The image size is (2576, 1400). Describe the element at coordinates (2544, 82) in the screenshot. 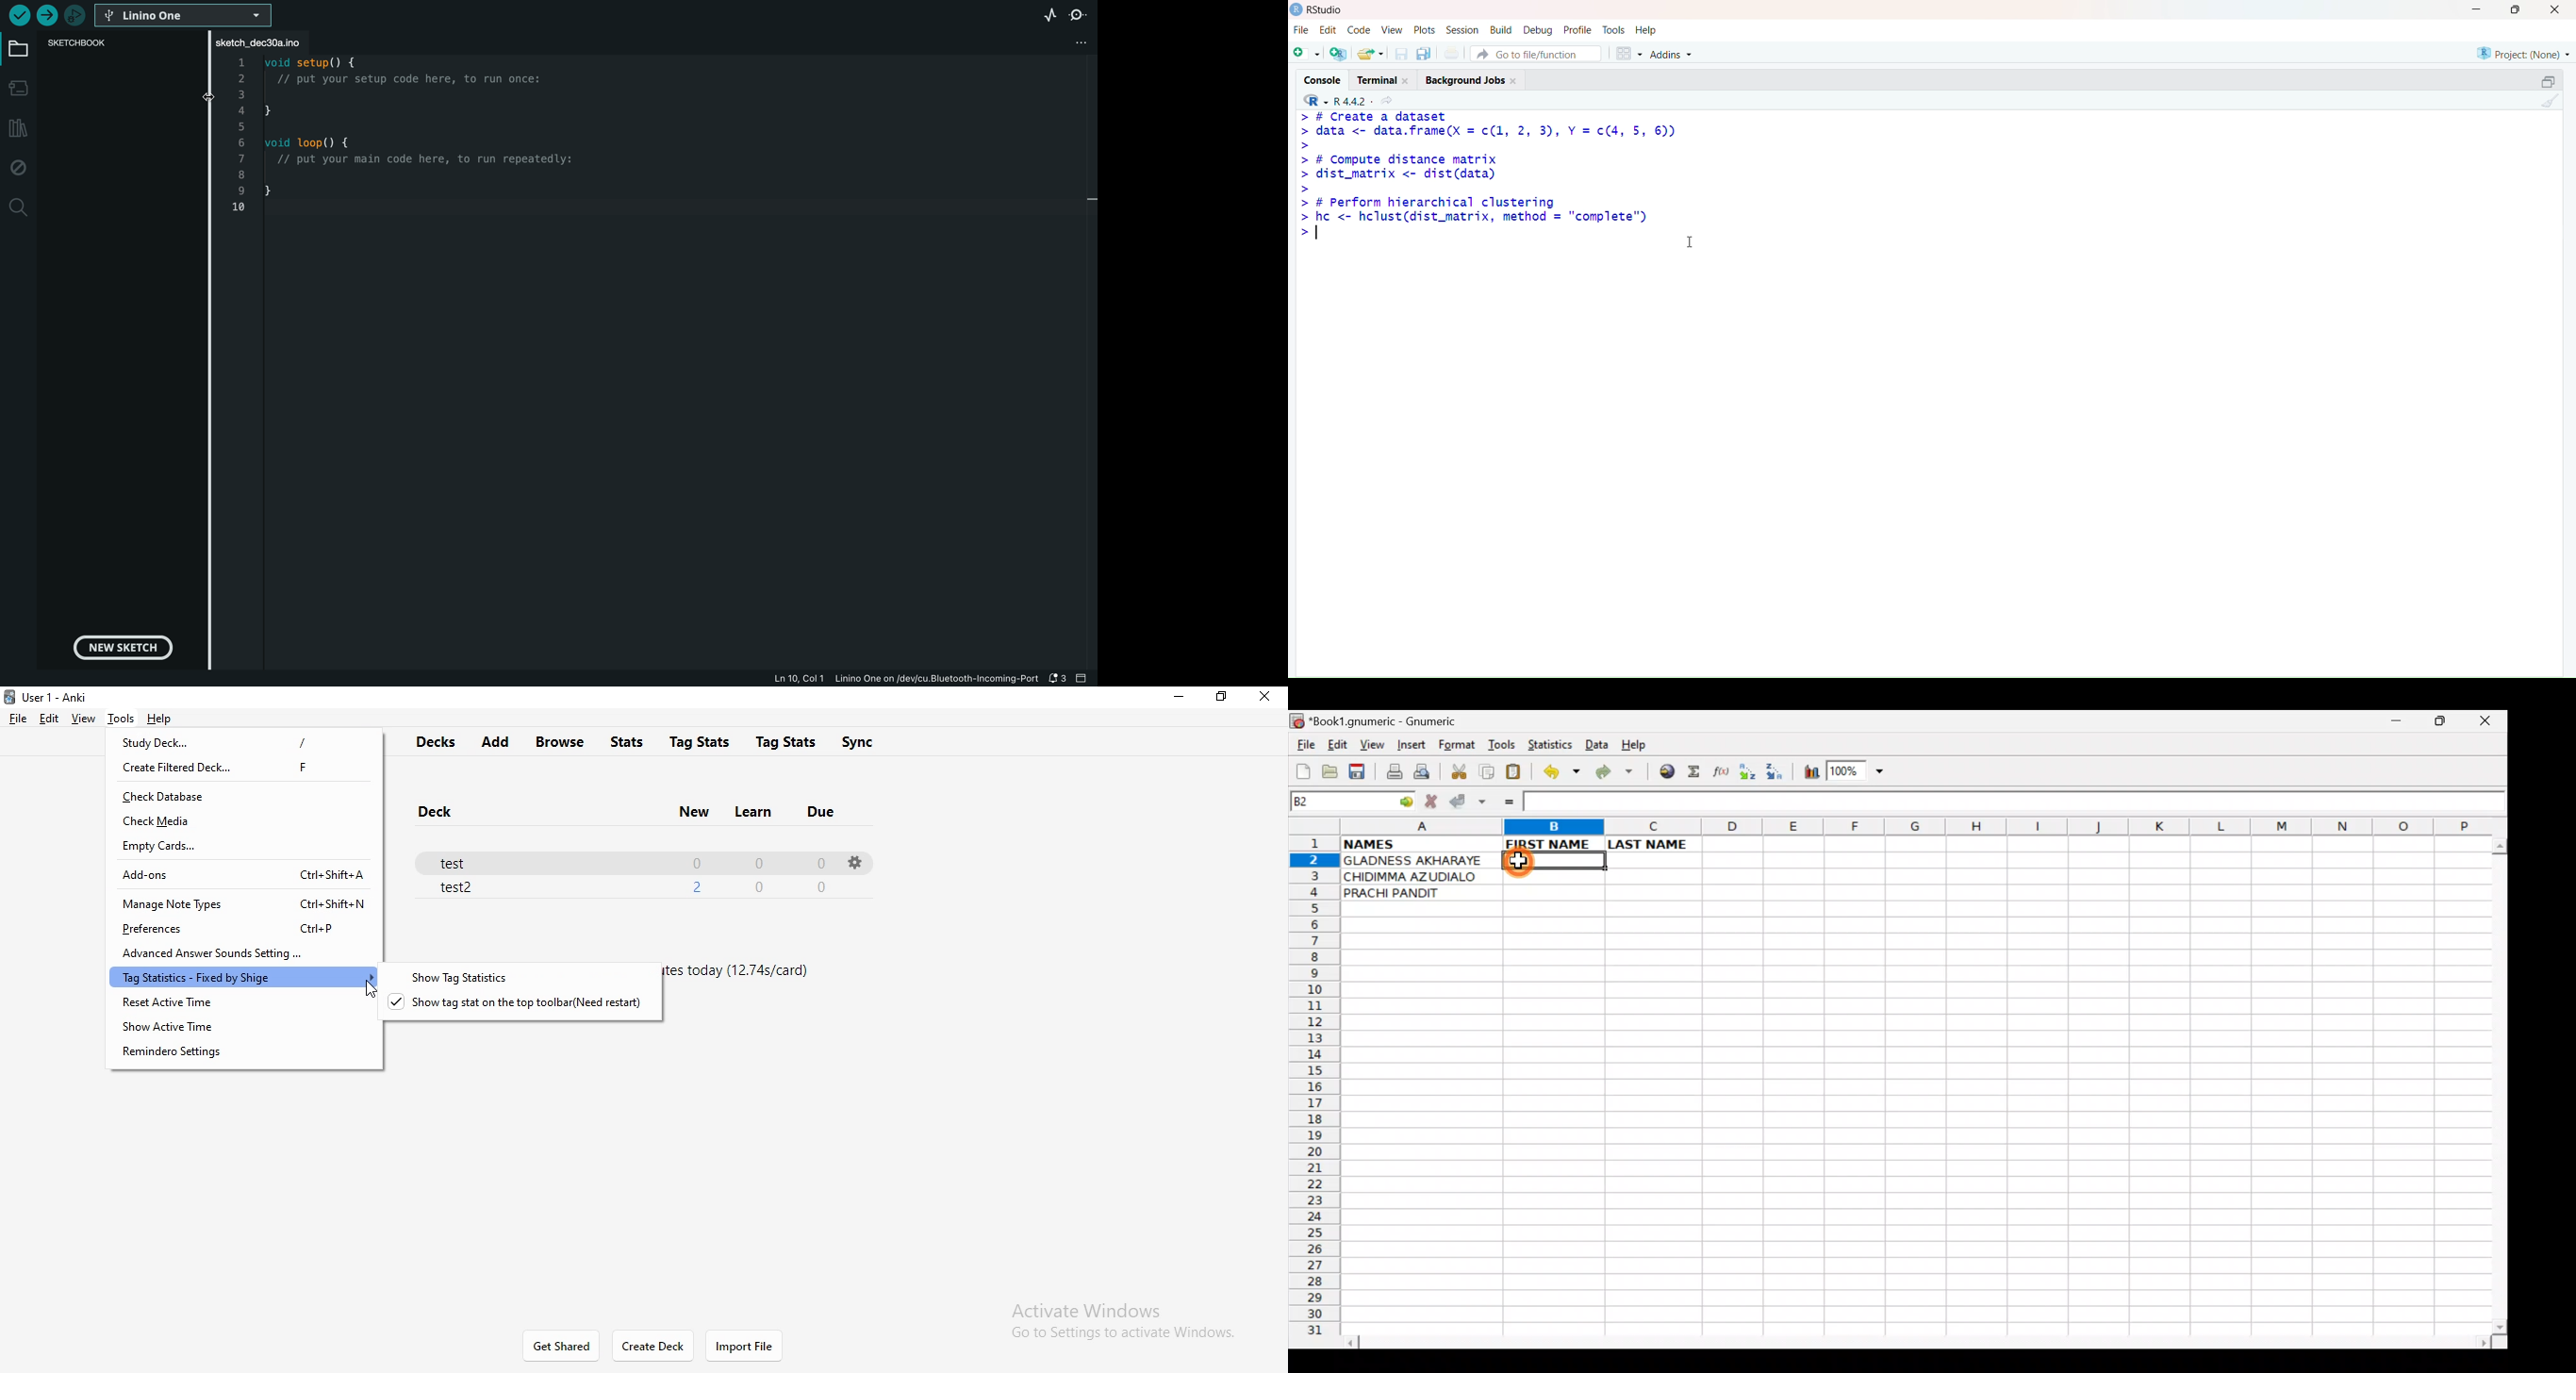

I see `Maximize` at that location.